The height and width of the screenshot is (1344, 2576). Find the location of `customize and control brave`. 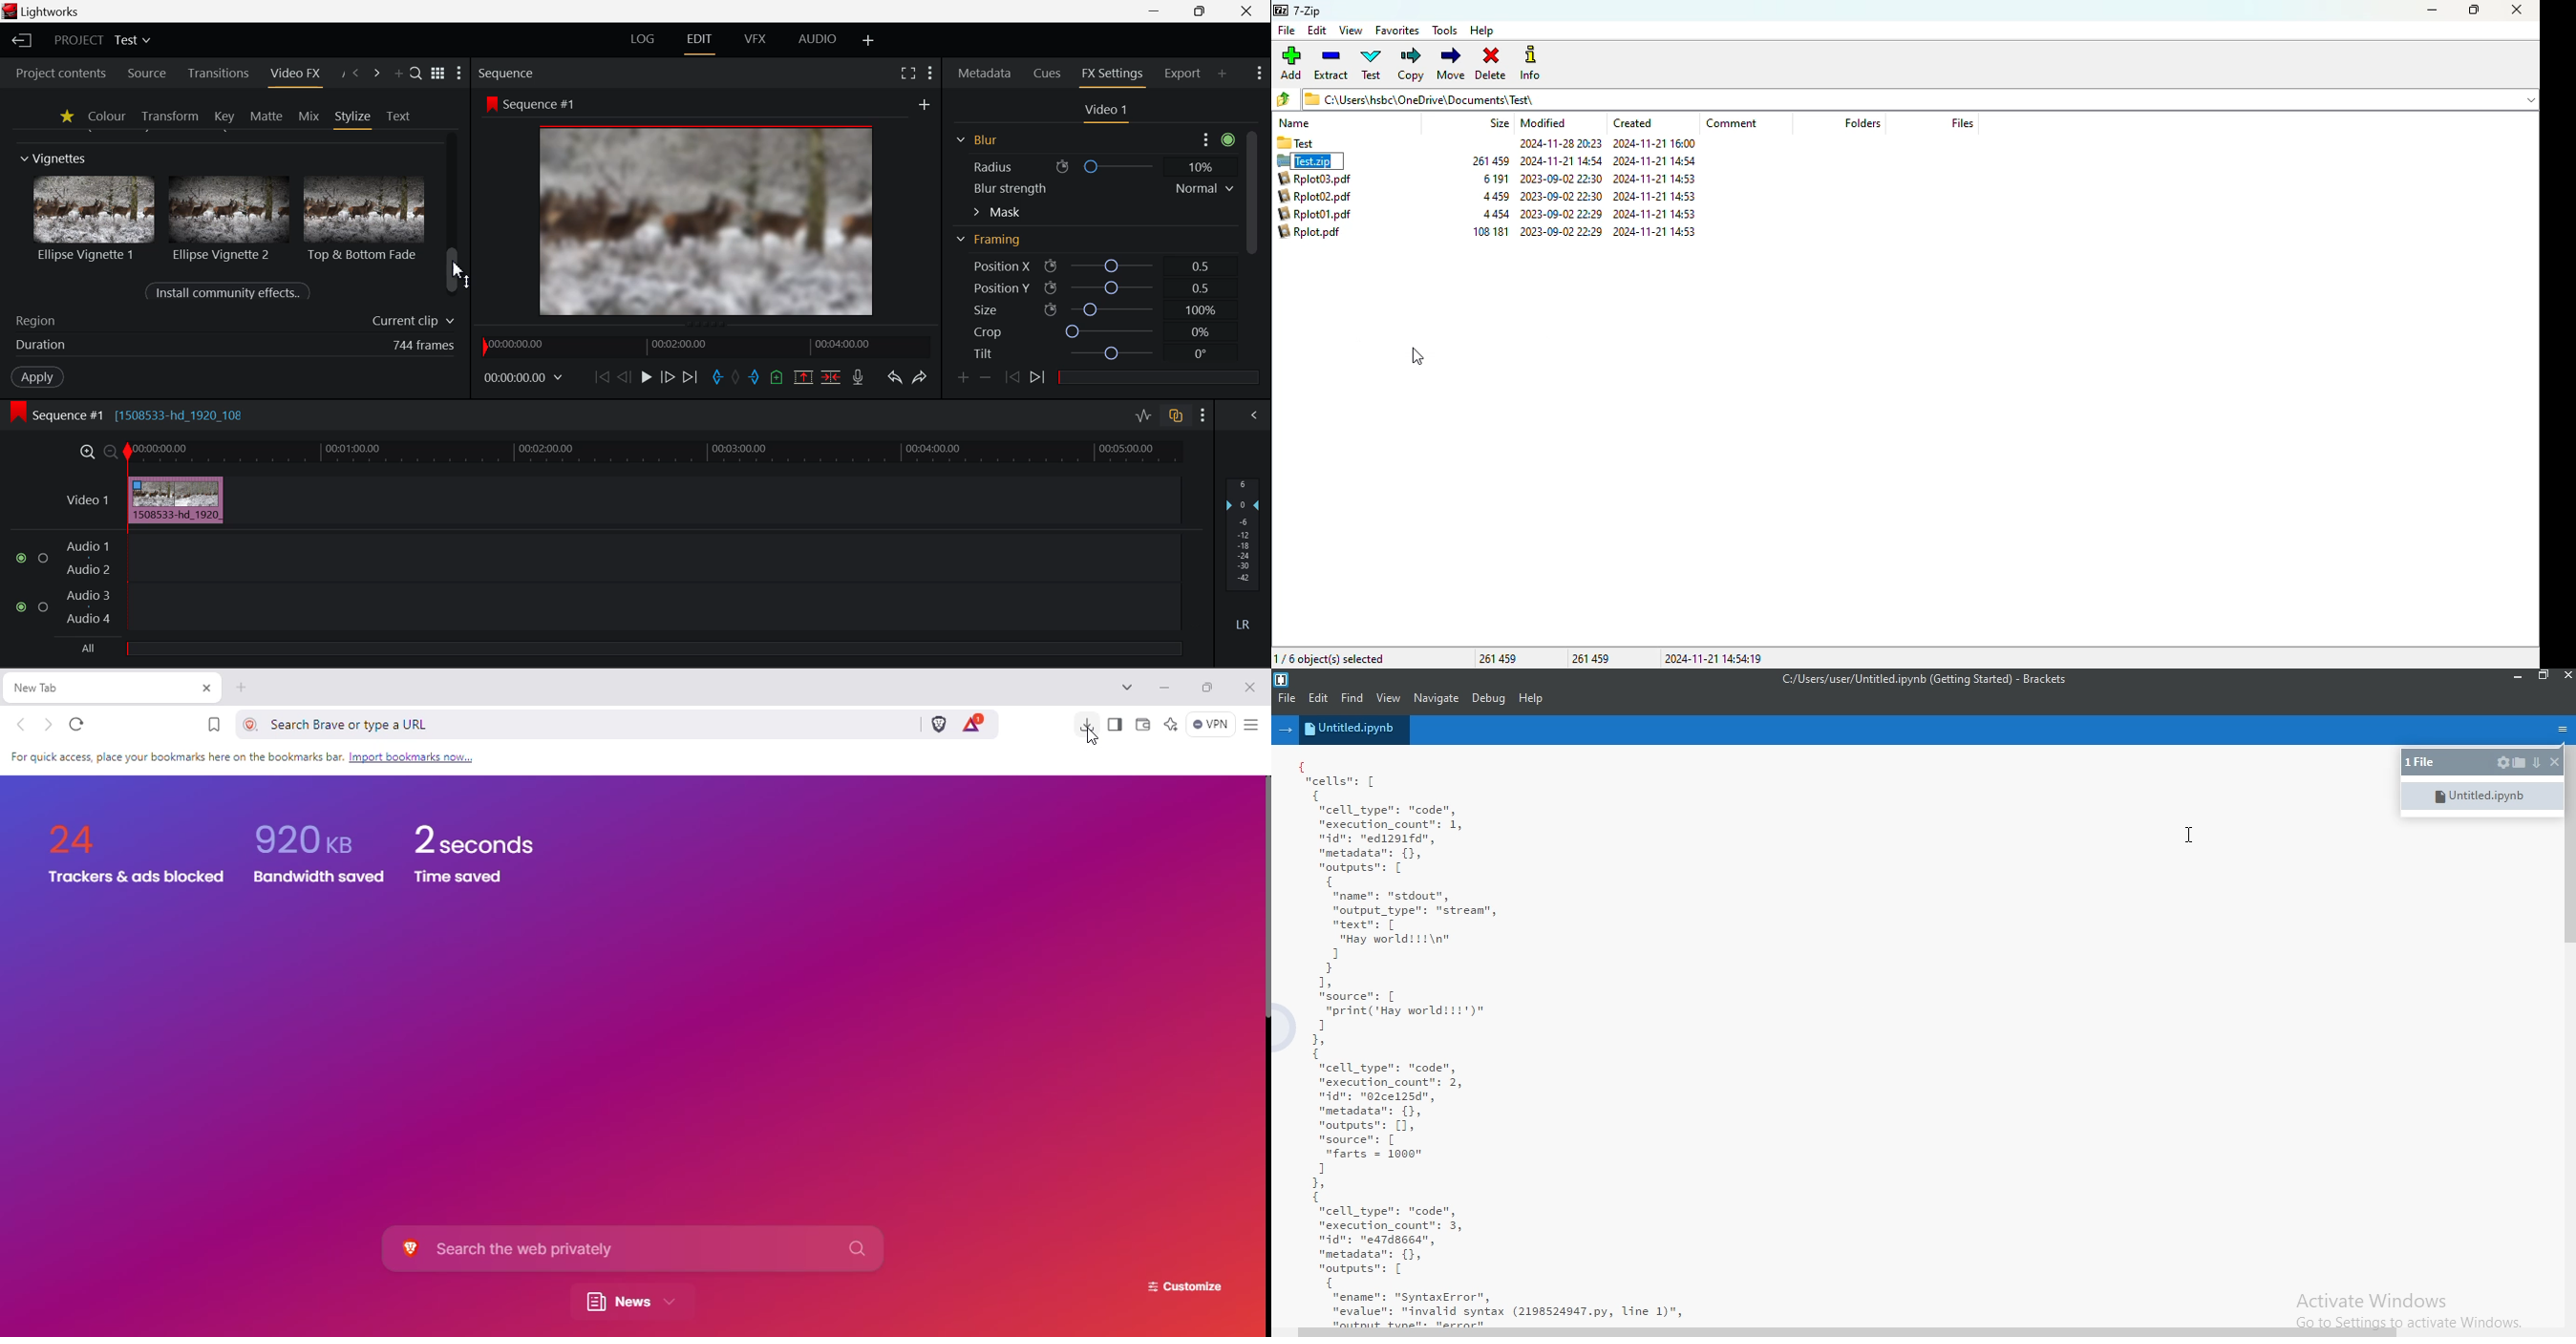

customize and control brave is located at coordinates (1252, 725).